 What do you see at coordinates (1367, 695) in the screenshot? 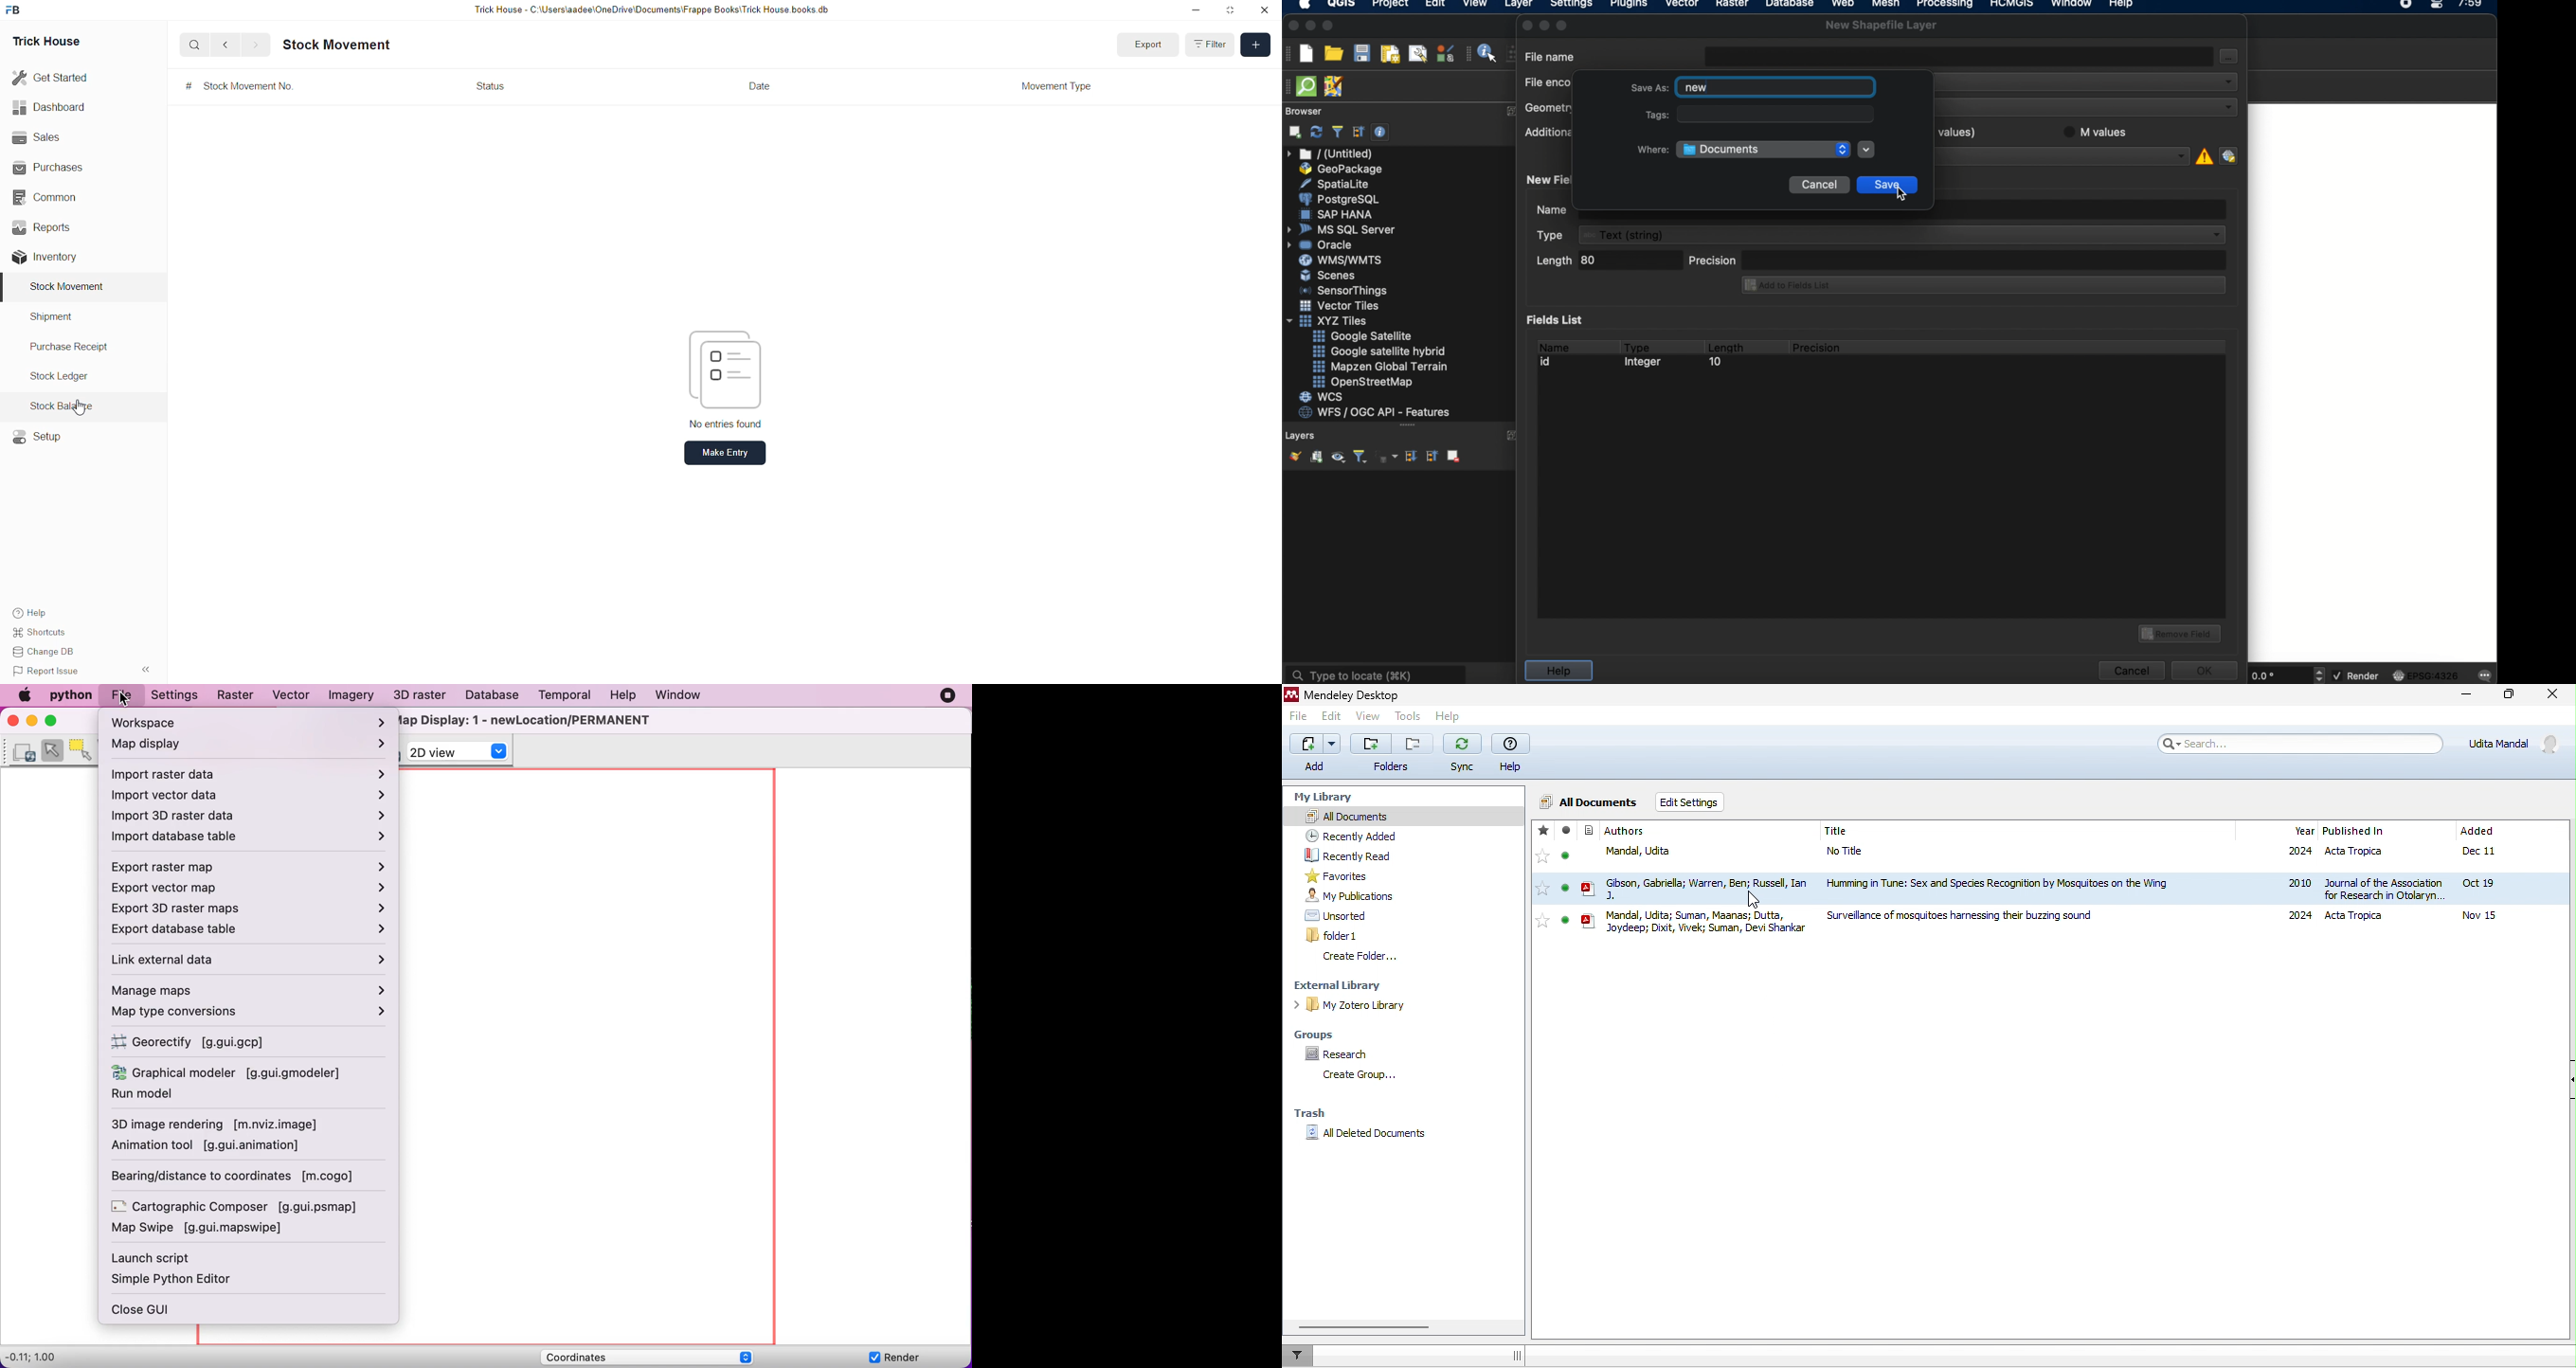
I see `mendeley desktop` at bounding box center [1367, 695].